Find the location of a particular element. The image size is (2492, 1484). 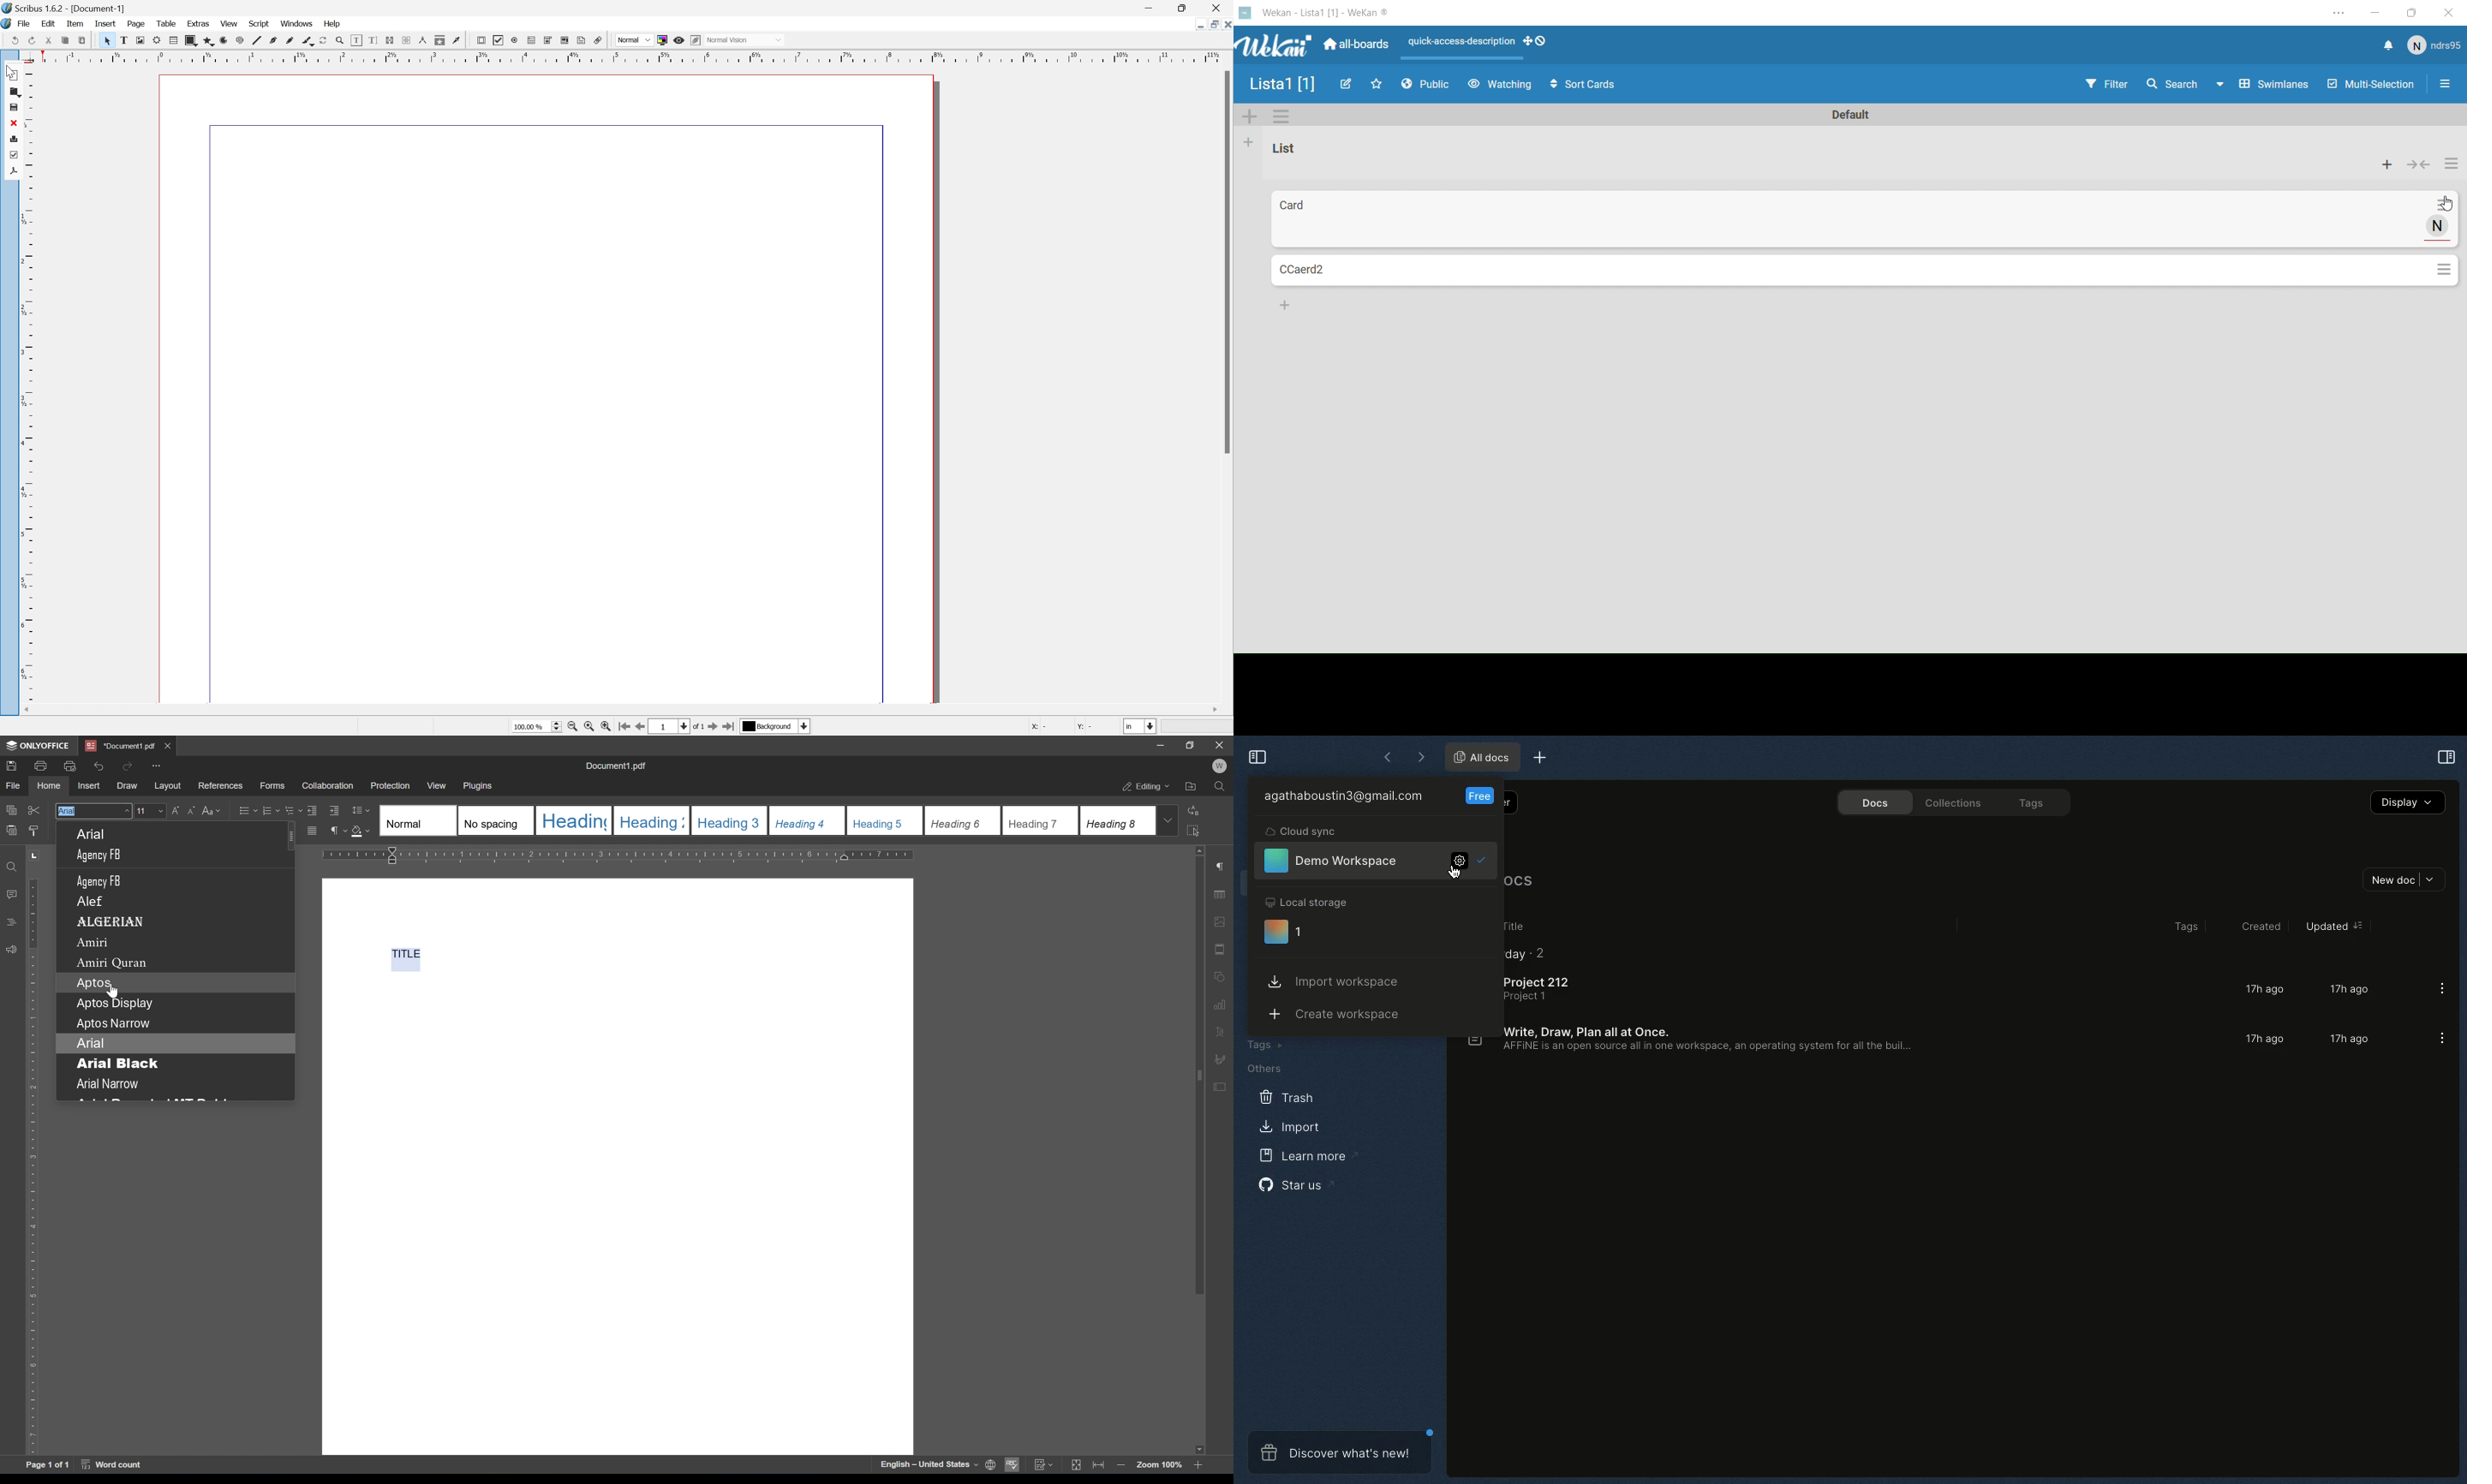

Selection is located at coordinates (1487, 860).